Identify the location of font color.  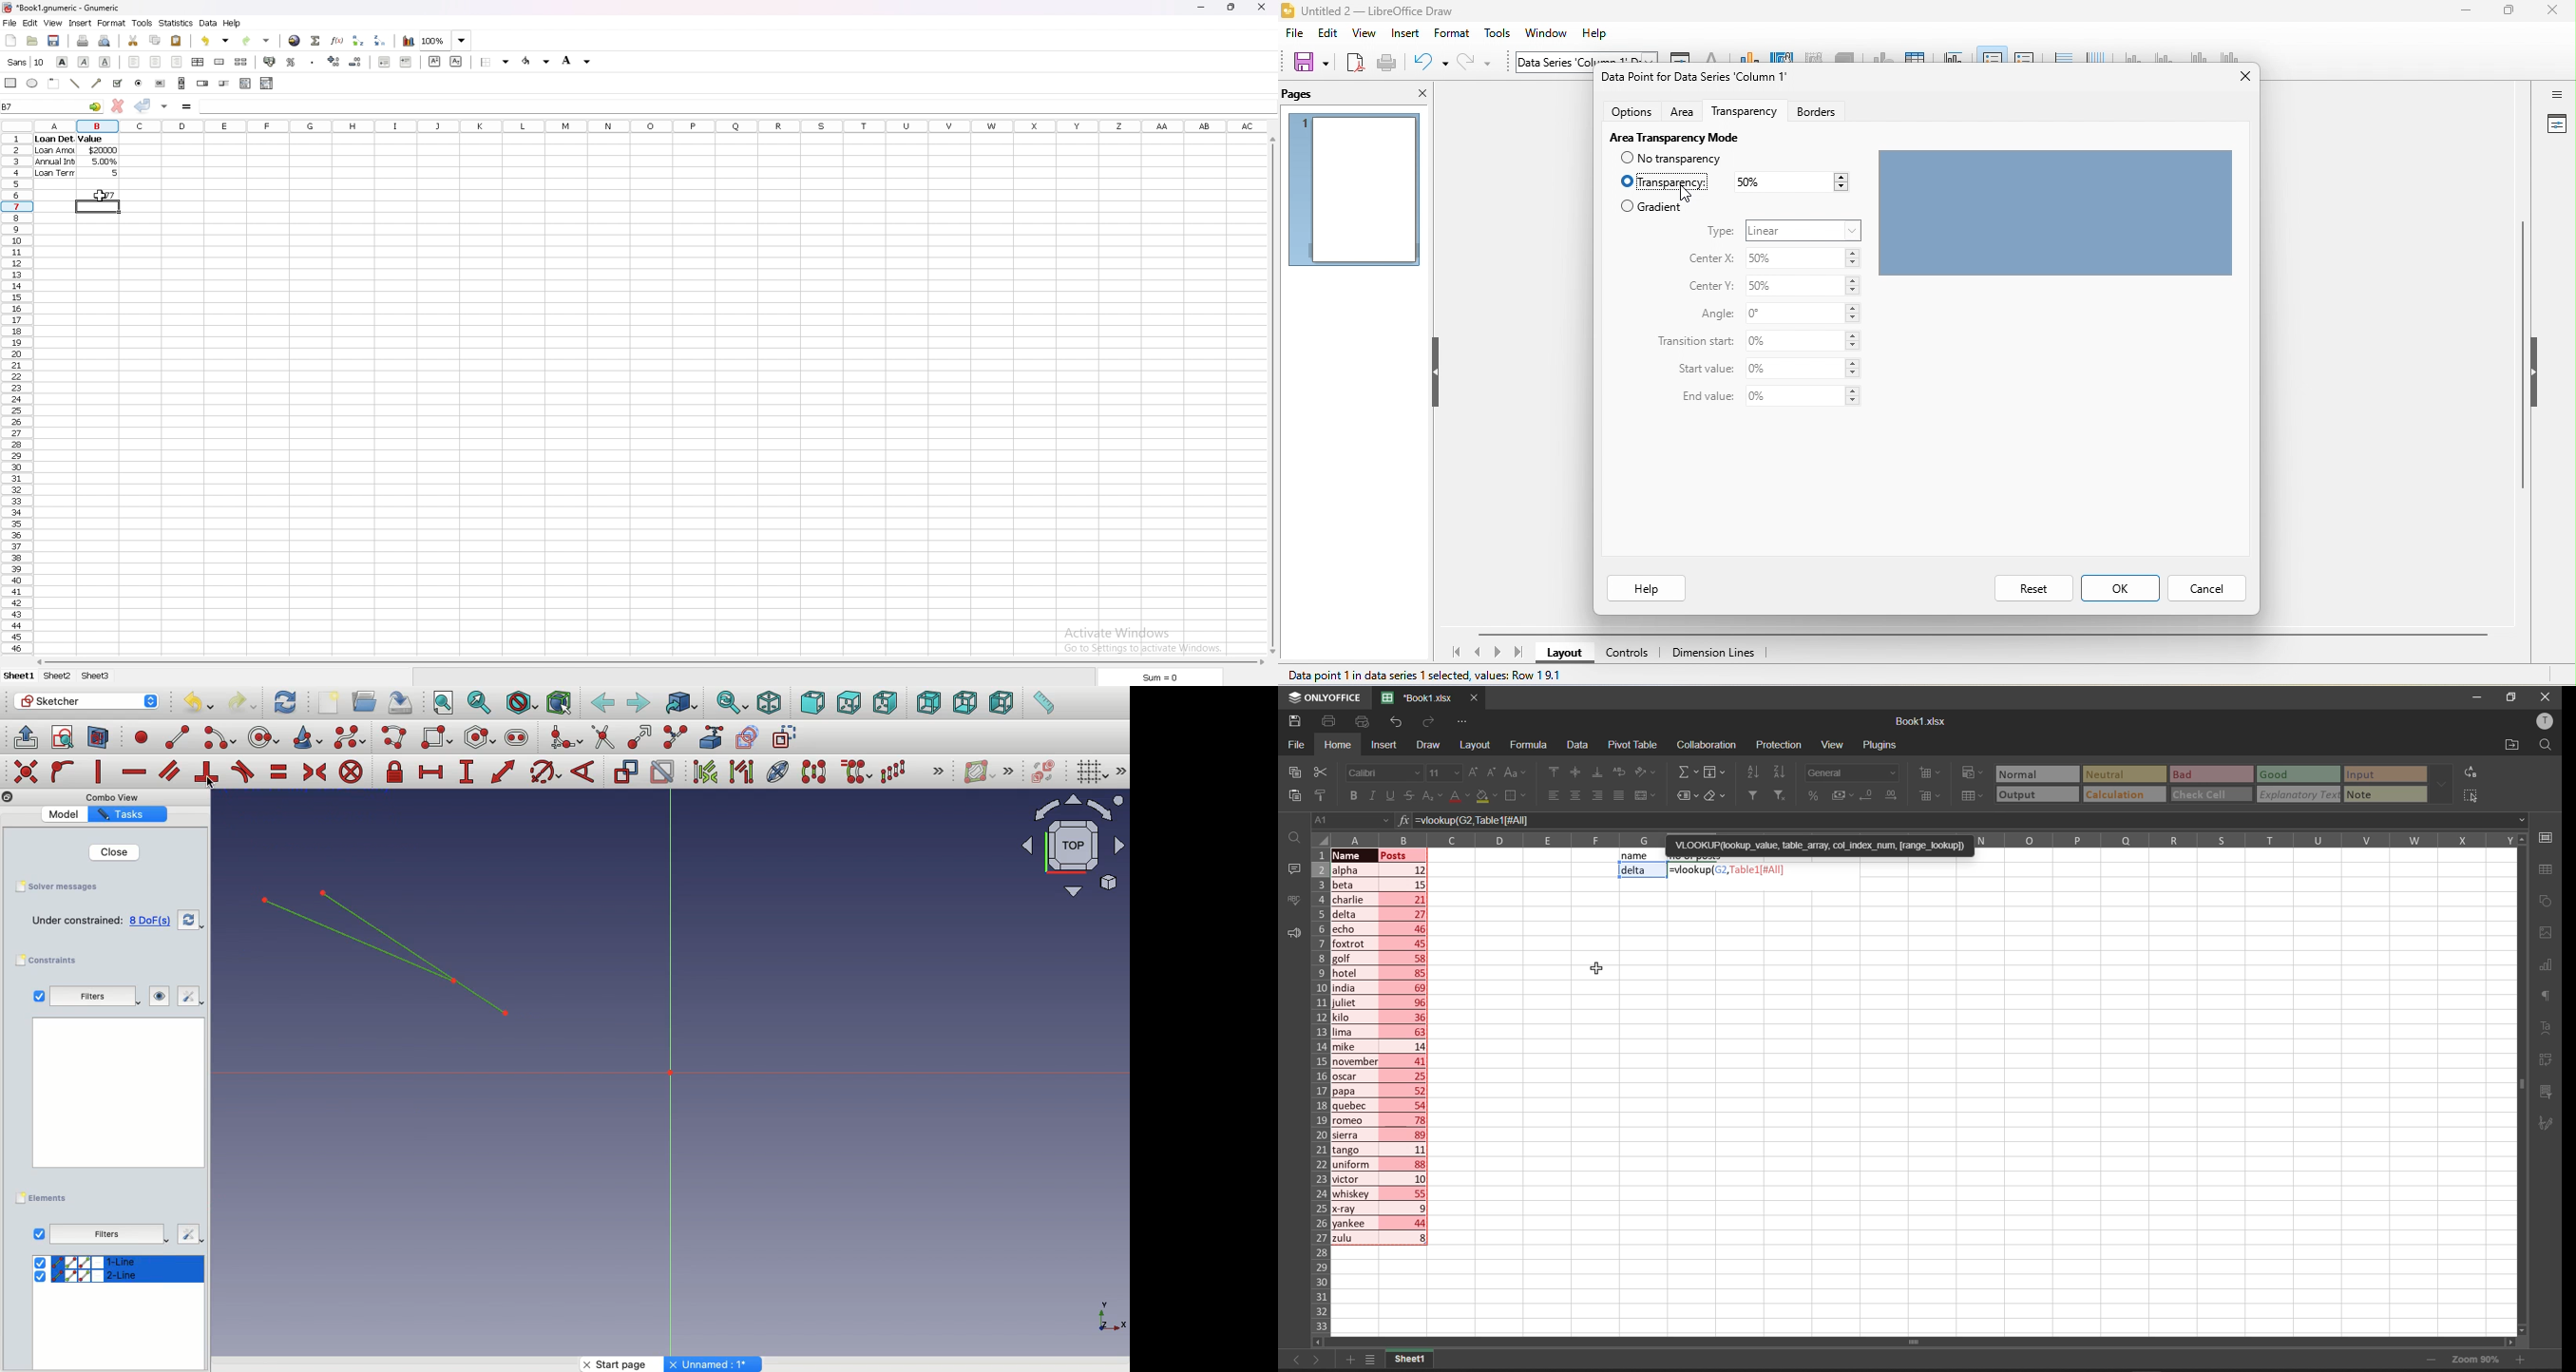
(1458, 796).